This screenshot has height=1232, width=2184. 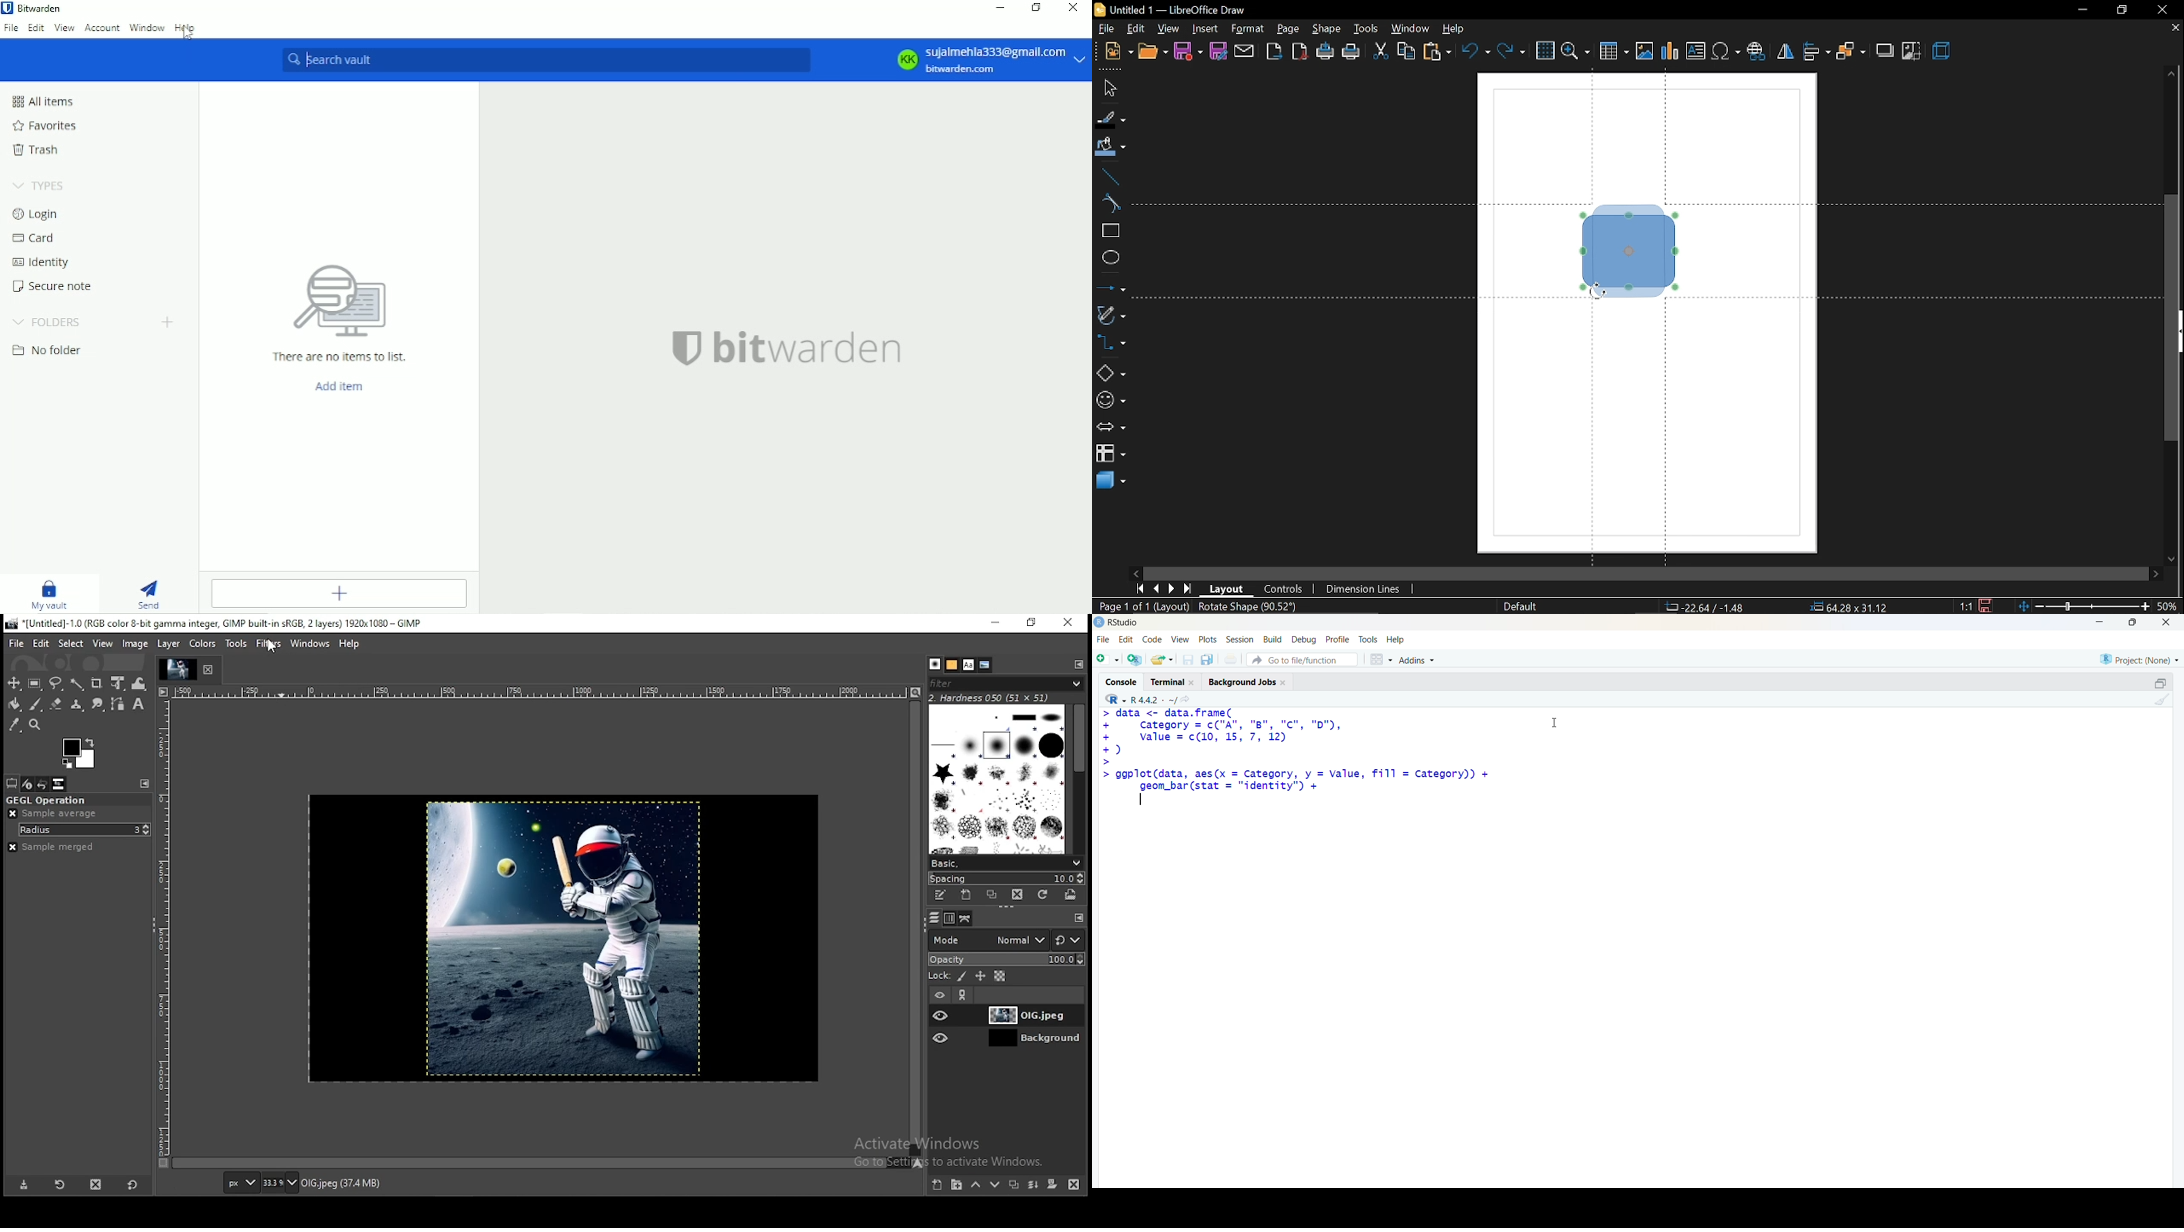 What do you see at coordinates (36, 184) in the screenshot?
I see `Types` at bounding box center [36, 184].